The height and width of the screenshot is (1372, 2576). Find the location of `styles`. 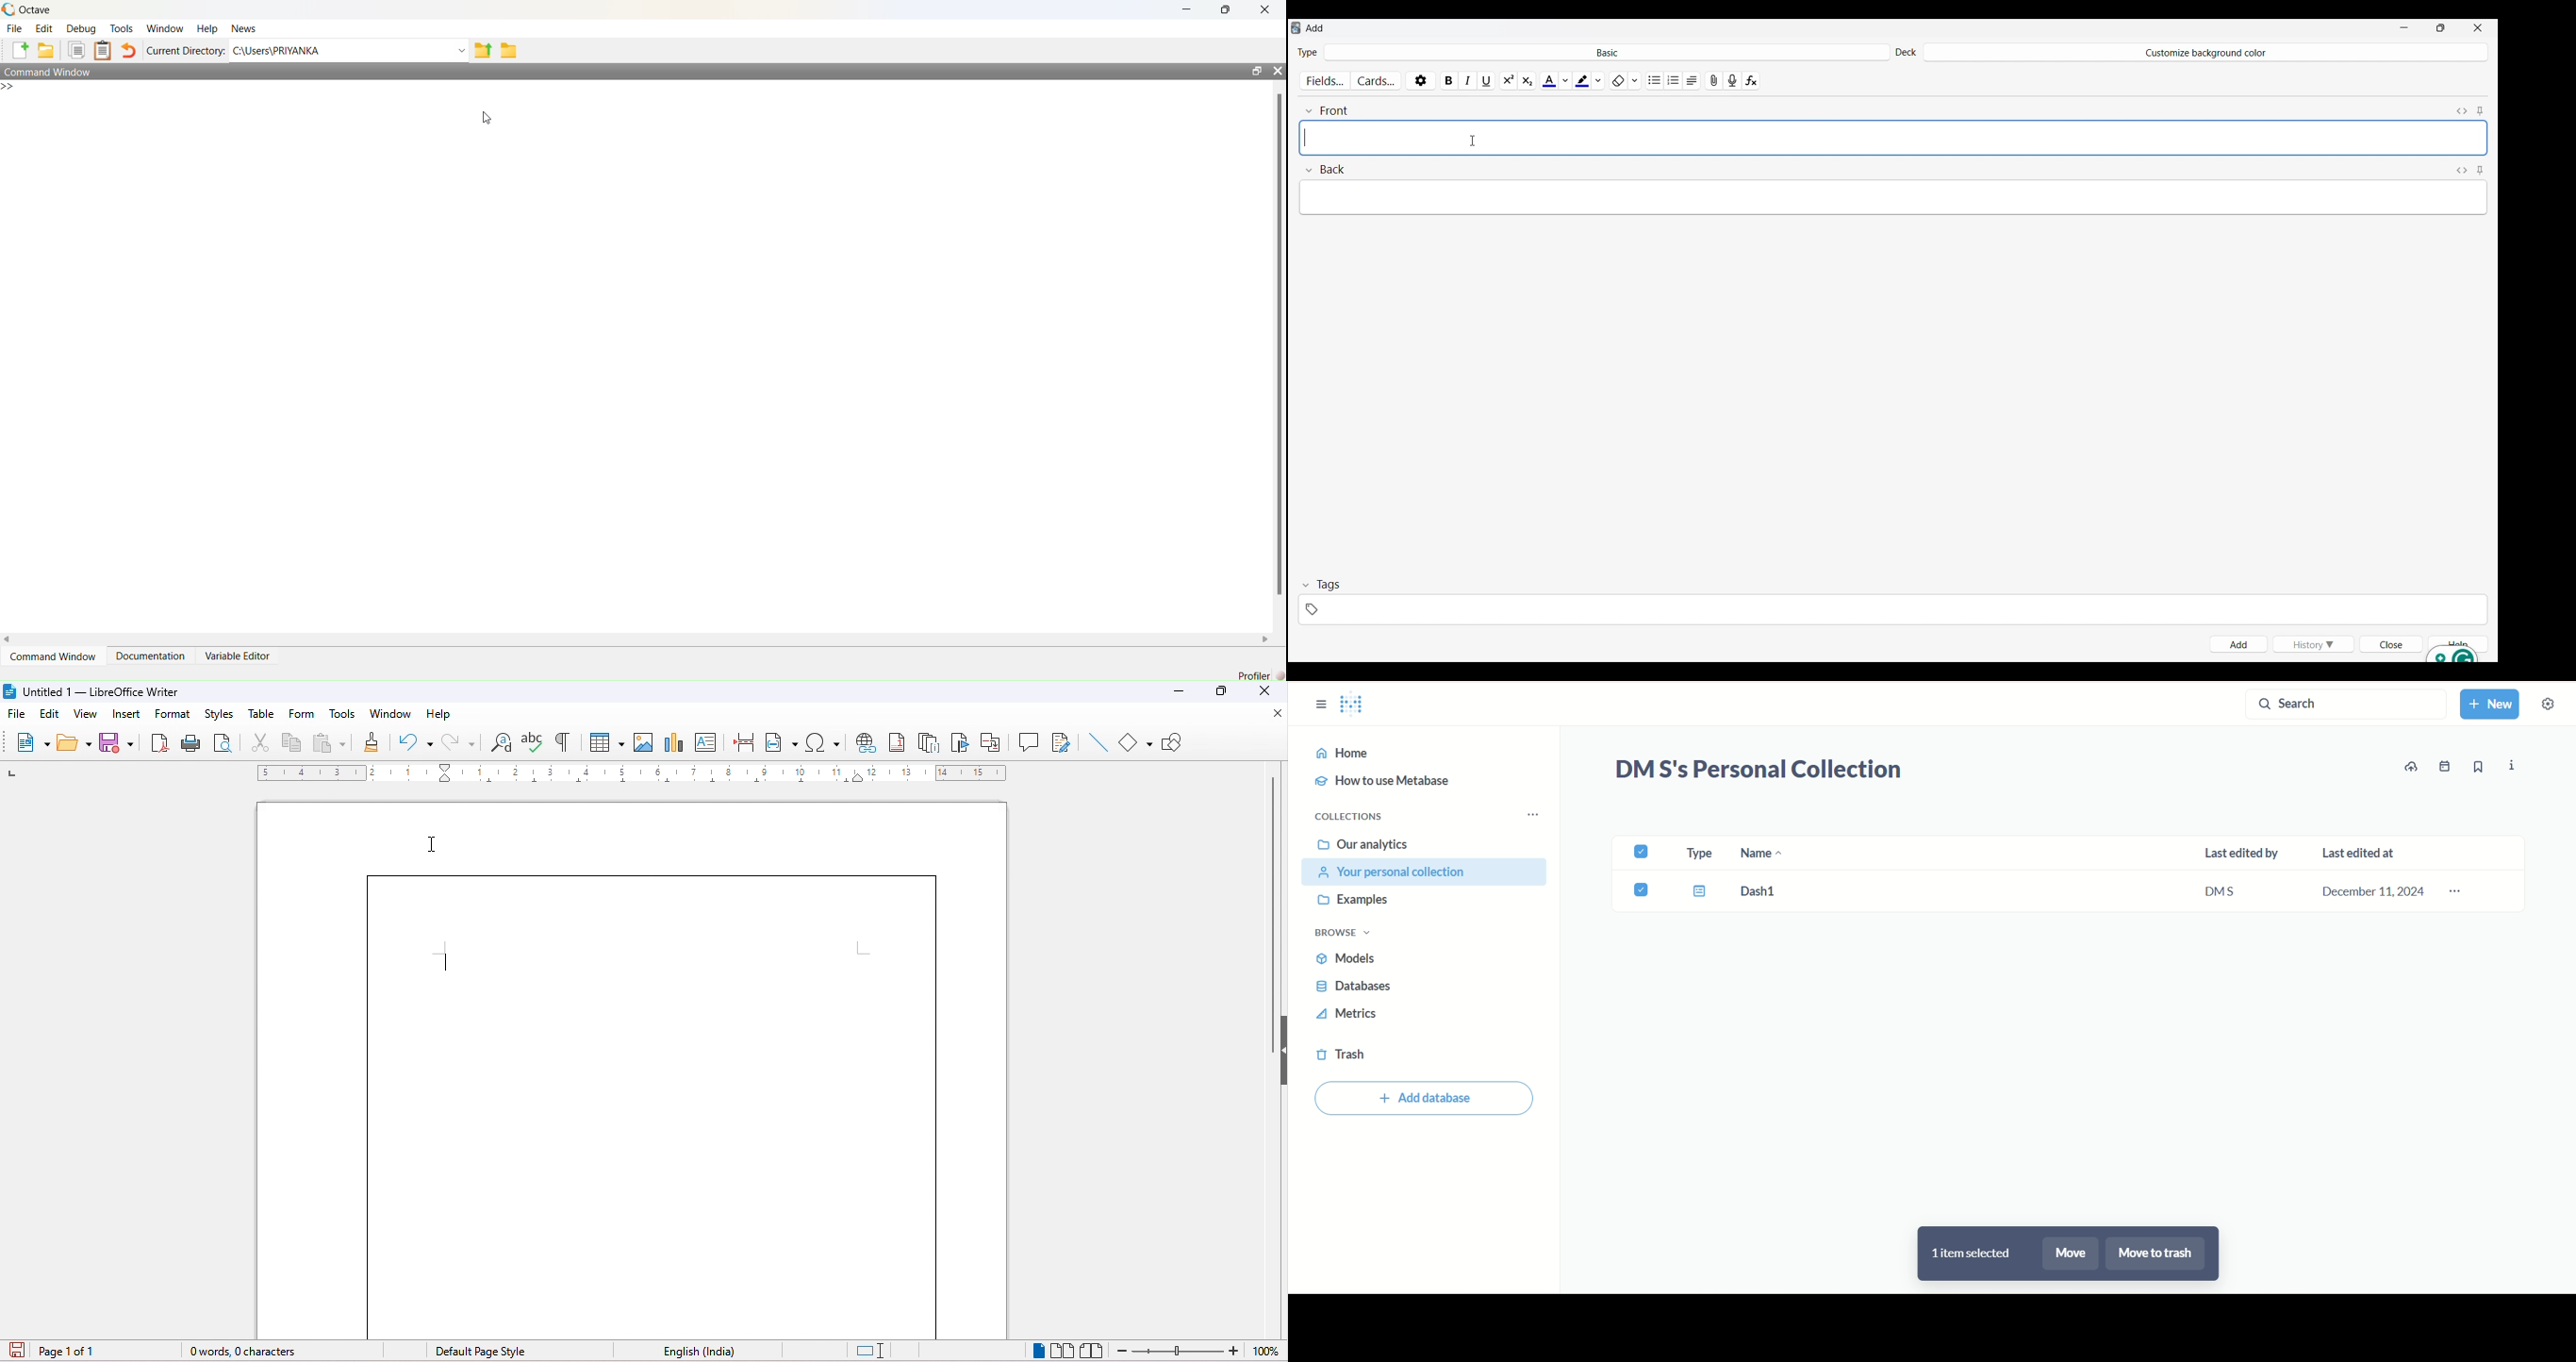

styles is located at coordinates (223, 716).